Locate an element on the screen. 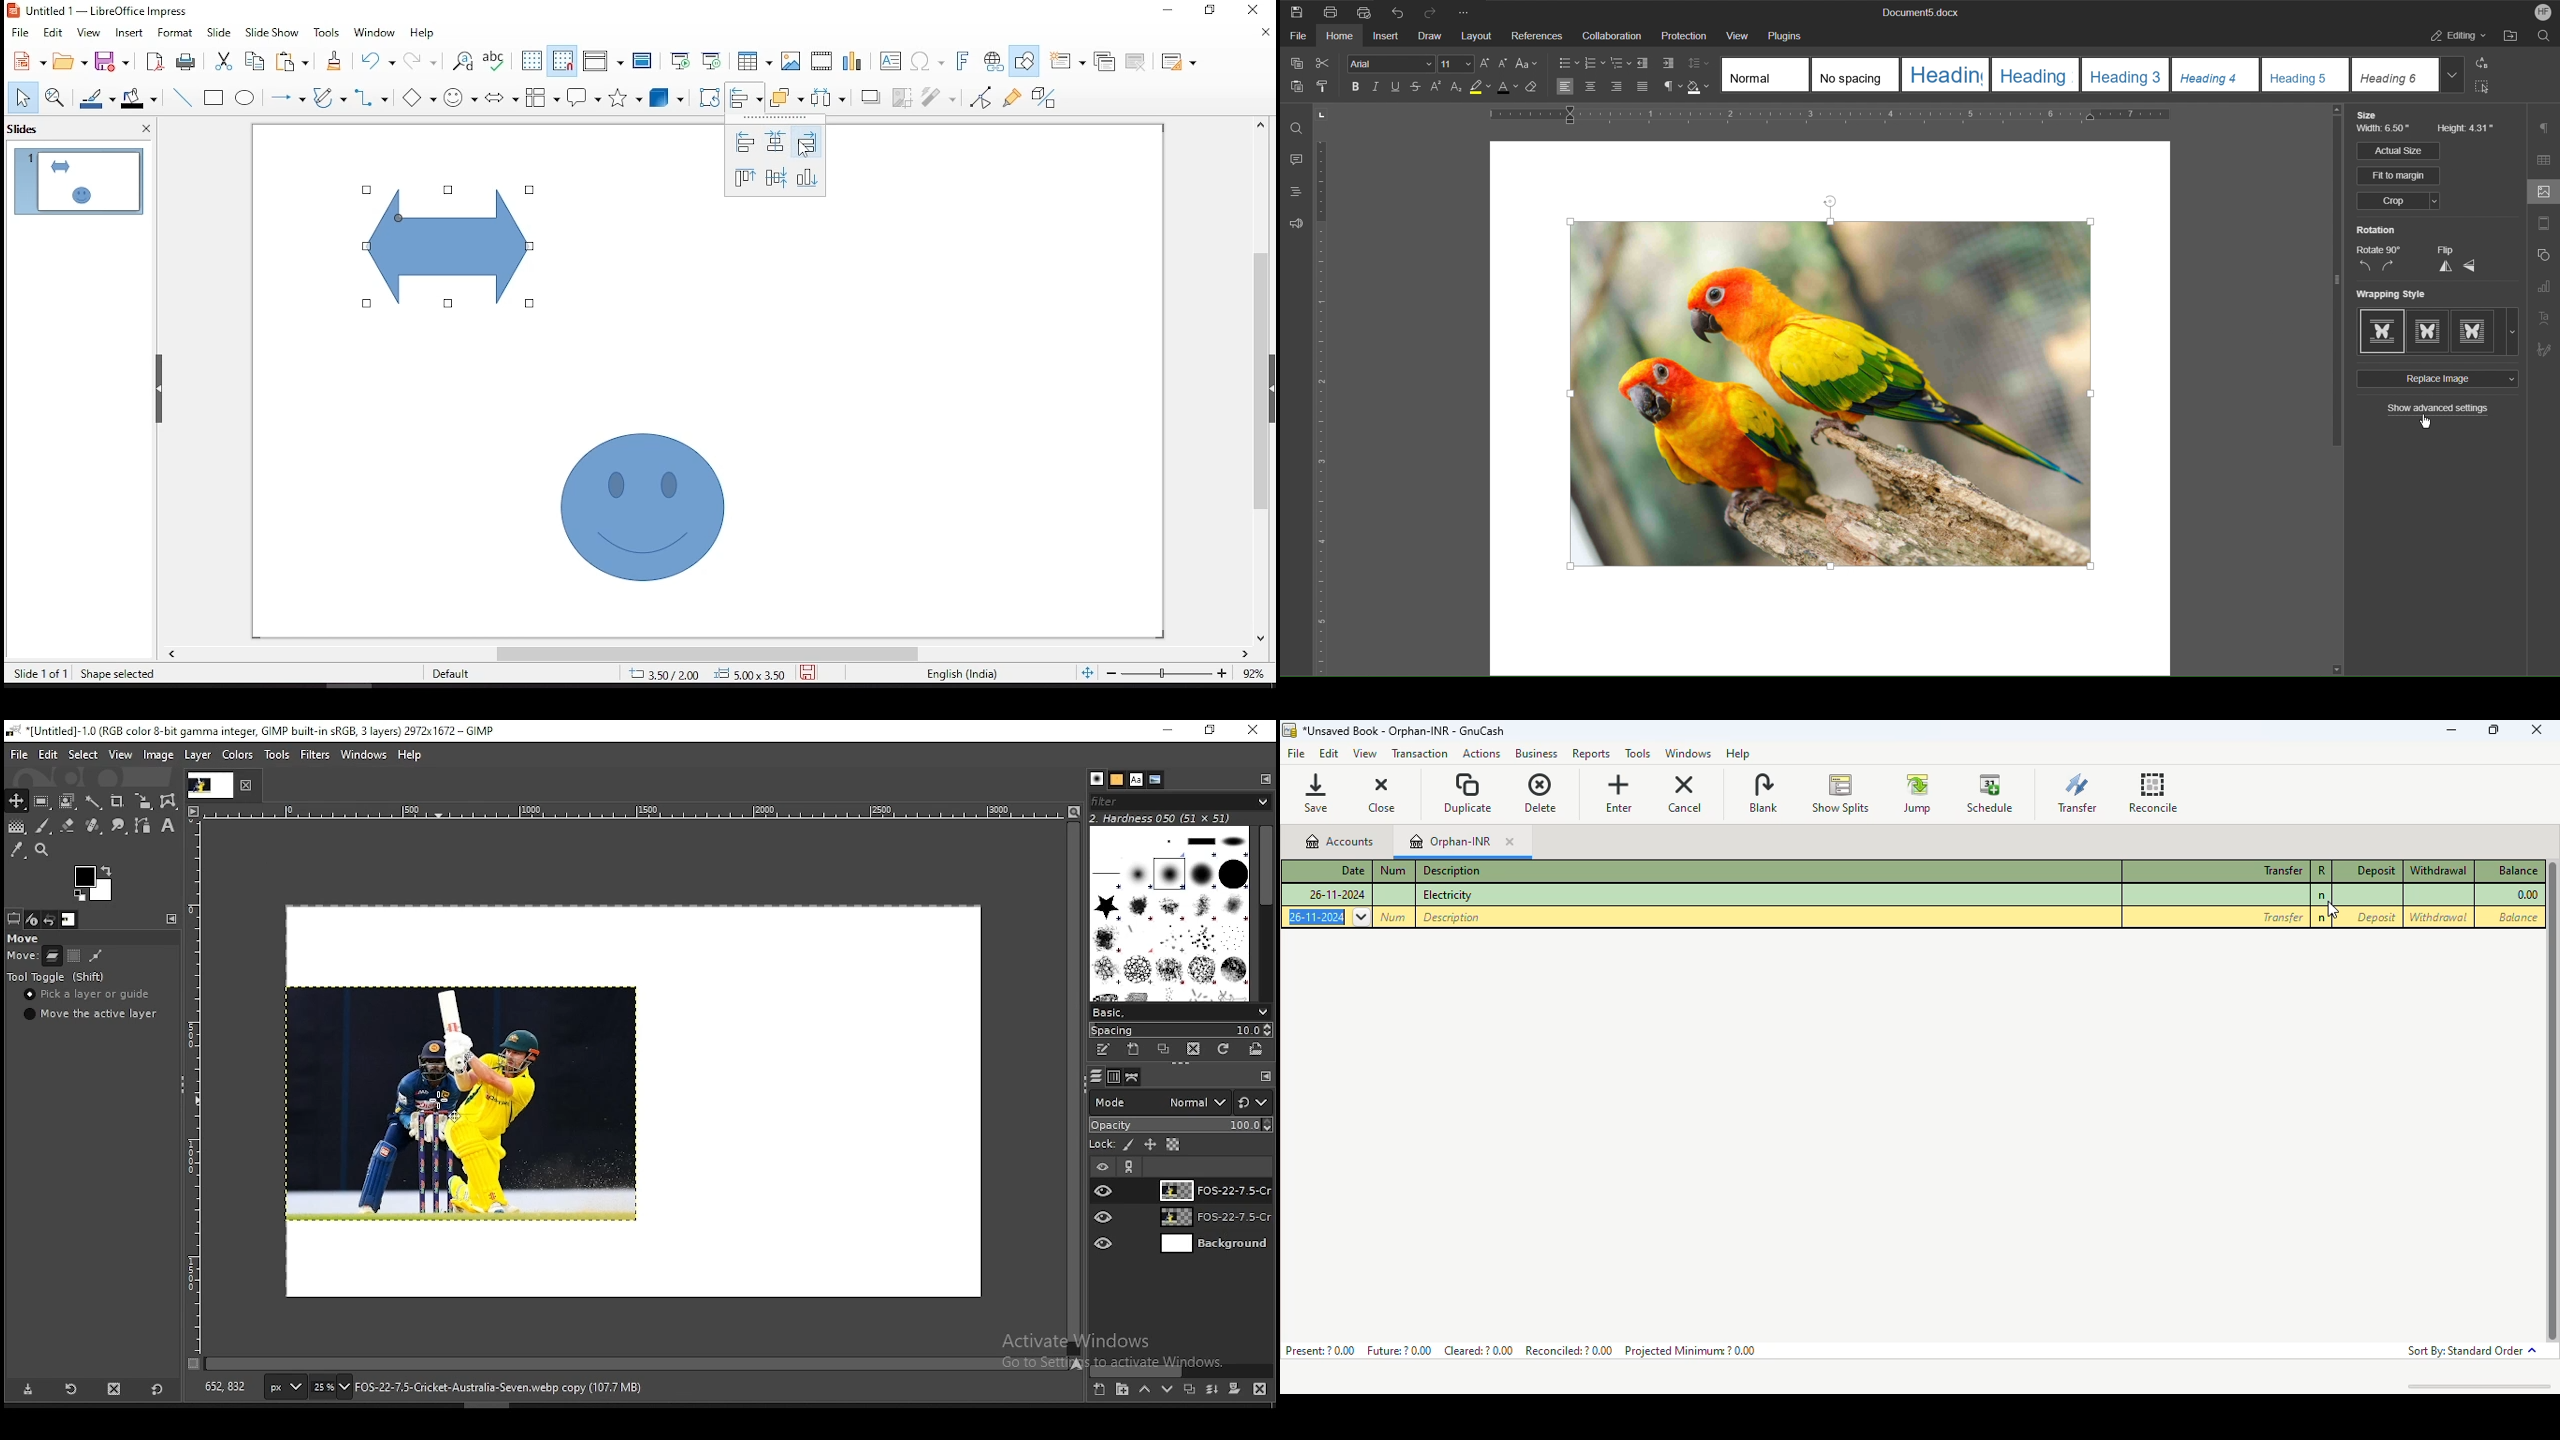  channels is located at coordinates (1112, 1078).